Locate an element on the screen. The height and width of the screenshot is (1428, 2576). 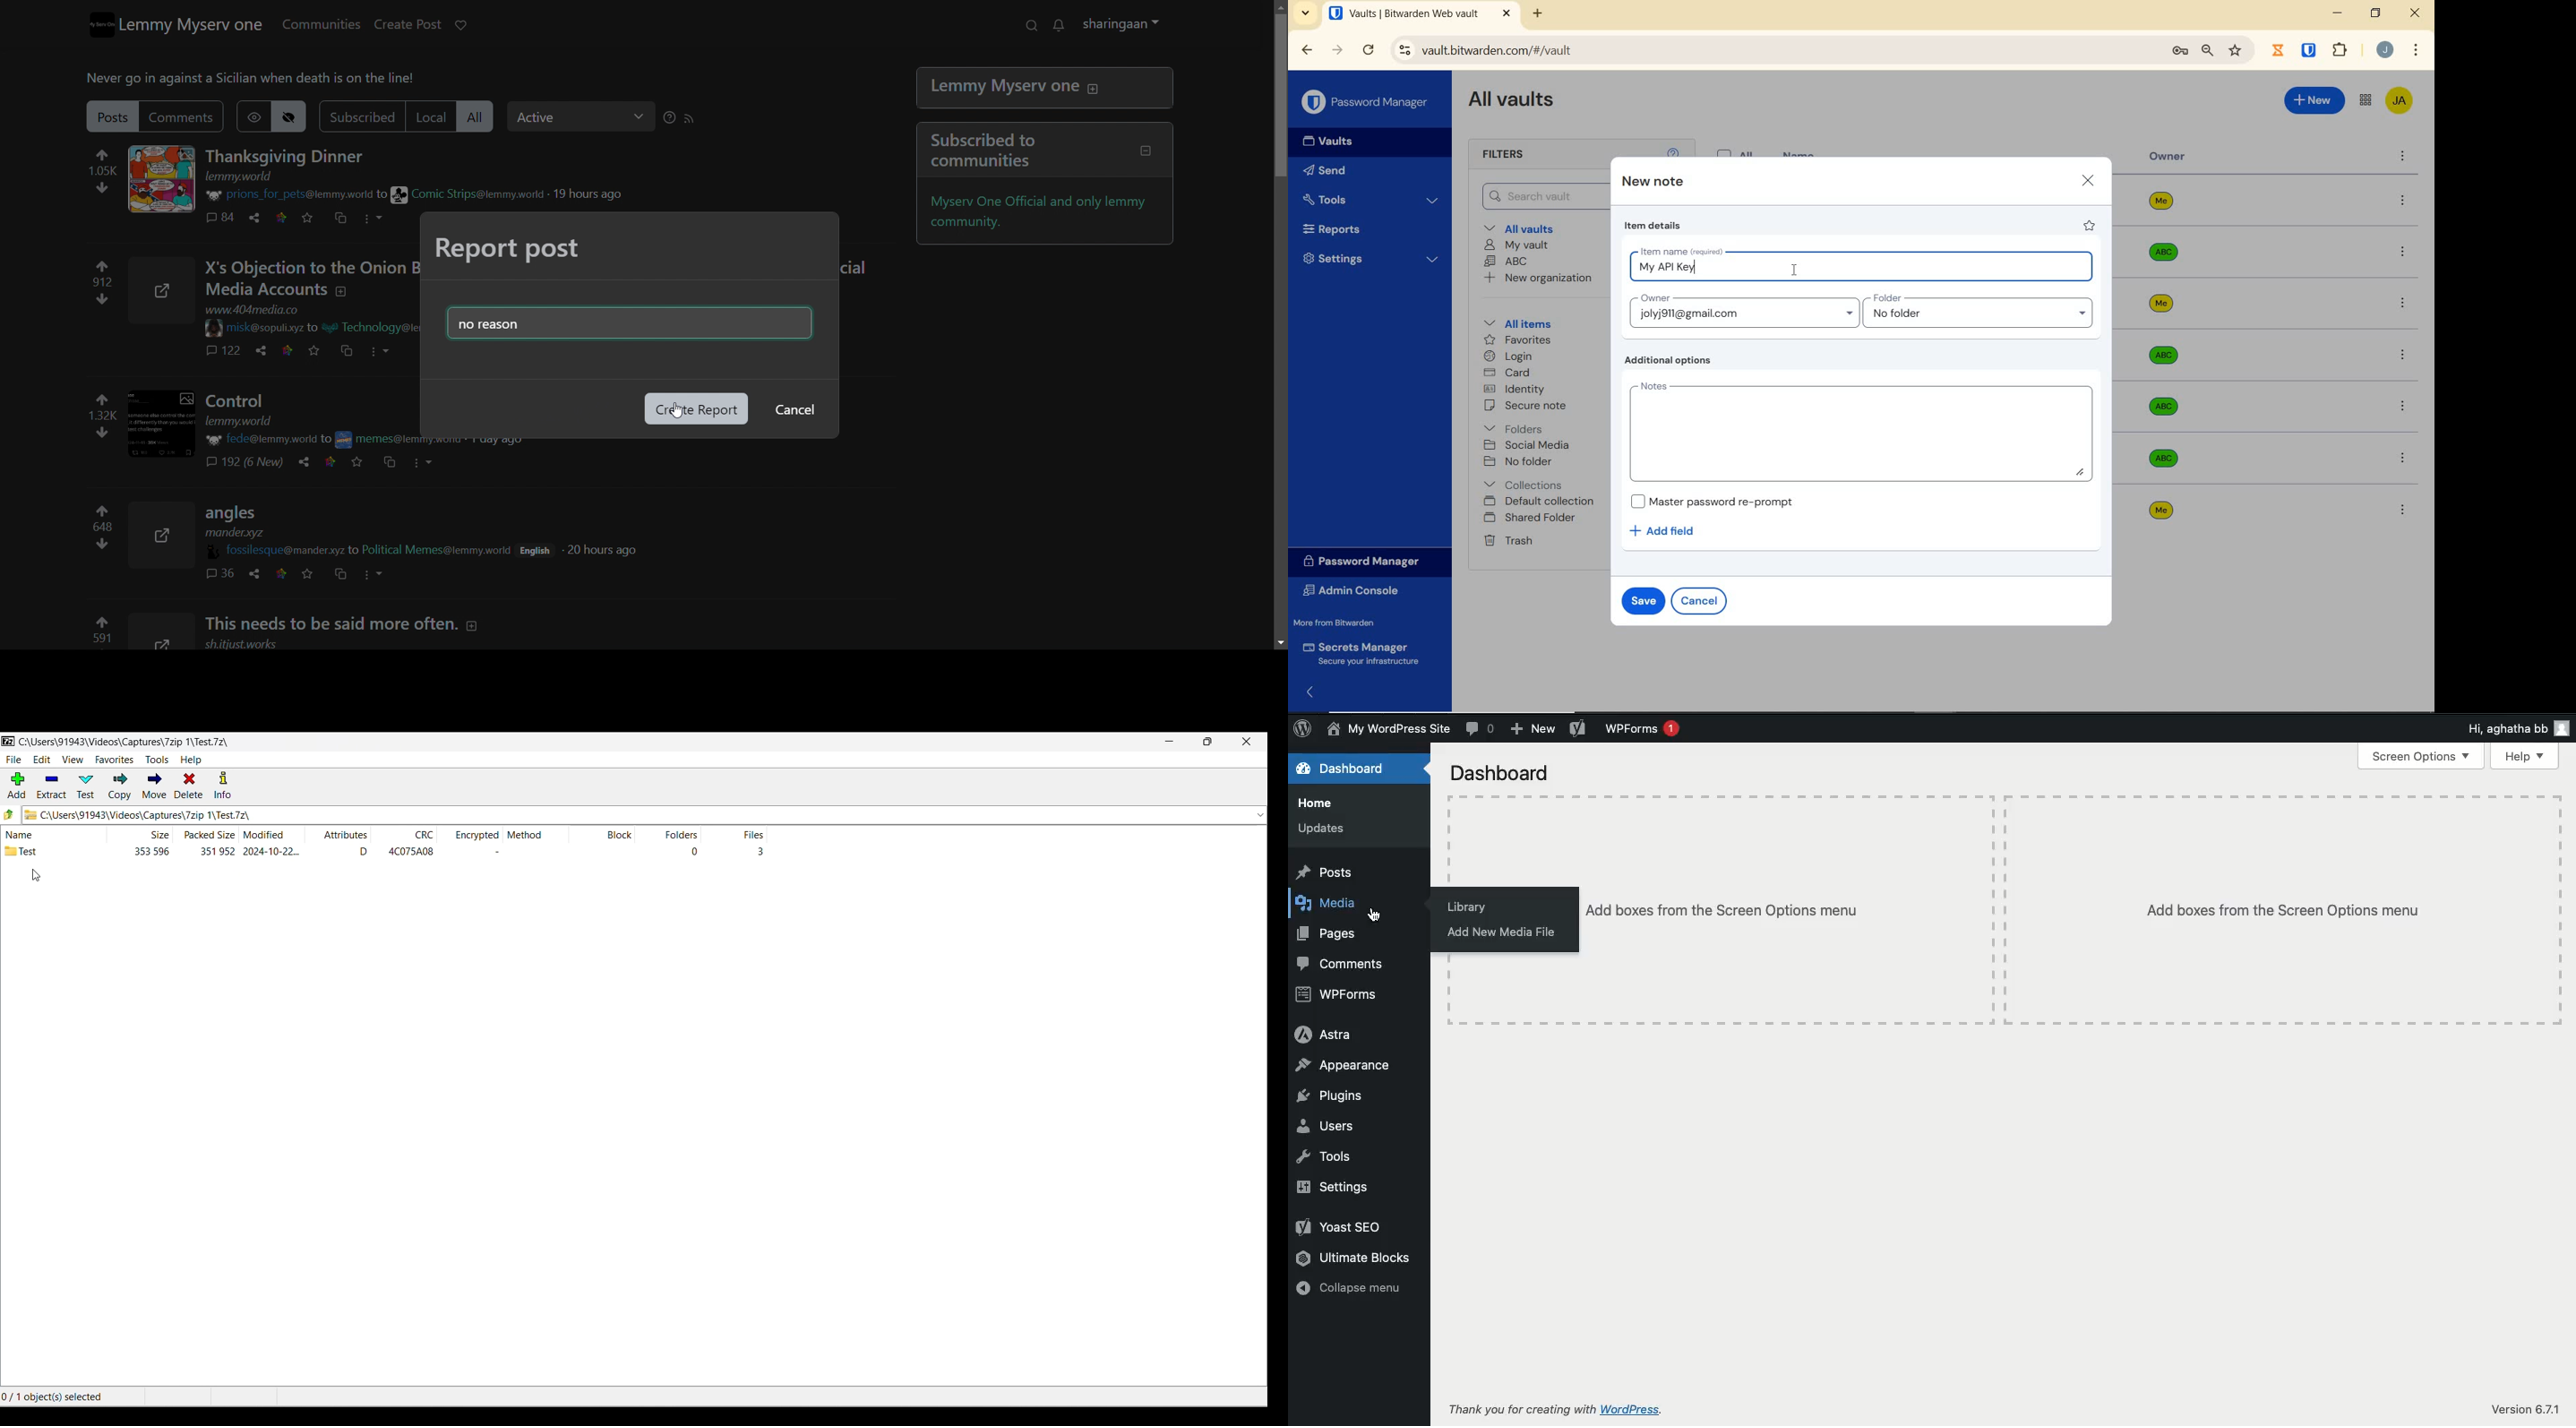
zoom is located at coordinates (2207, 51).